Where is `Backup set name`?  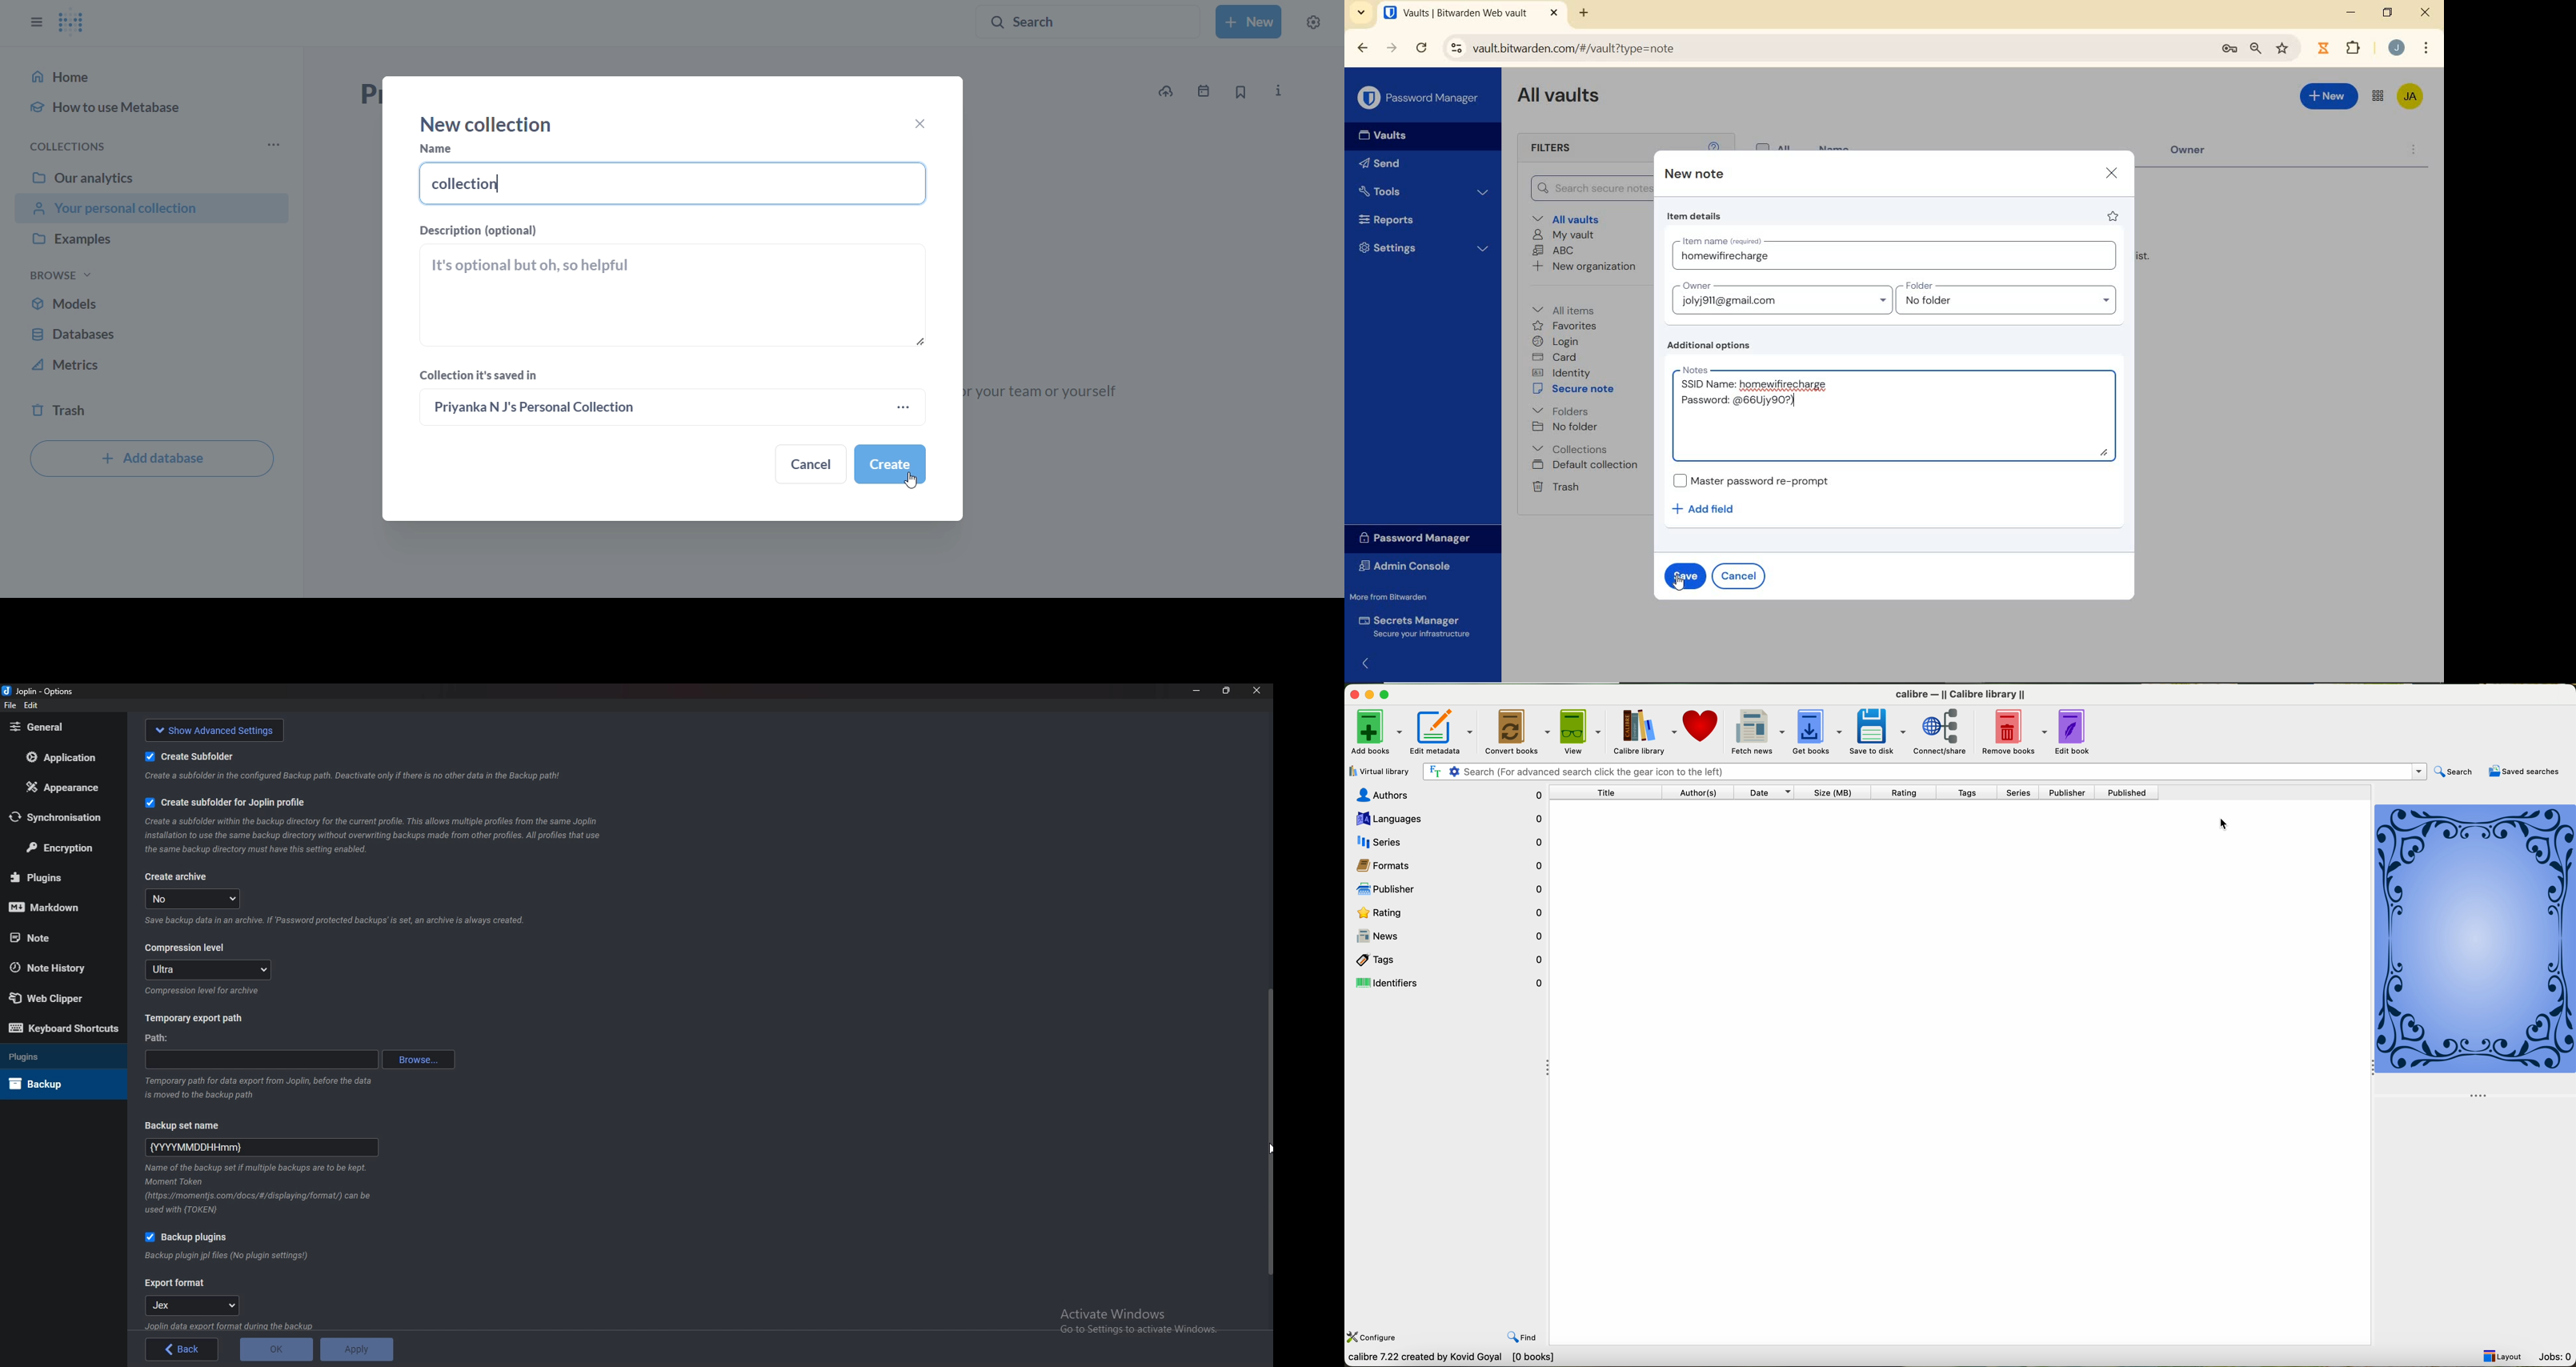 Backup set name is located at coordinates (183, 1126).